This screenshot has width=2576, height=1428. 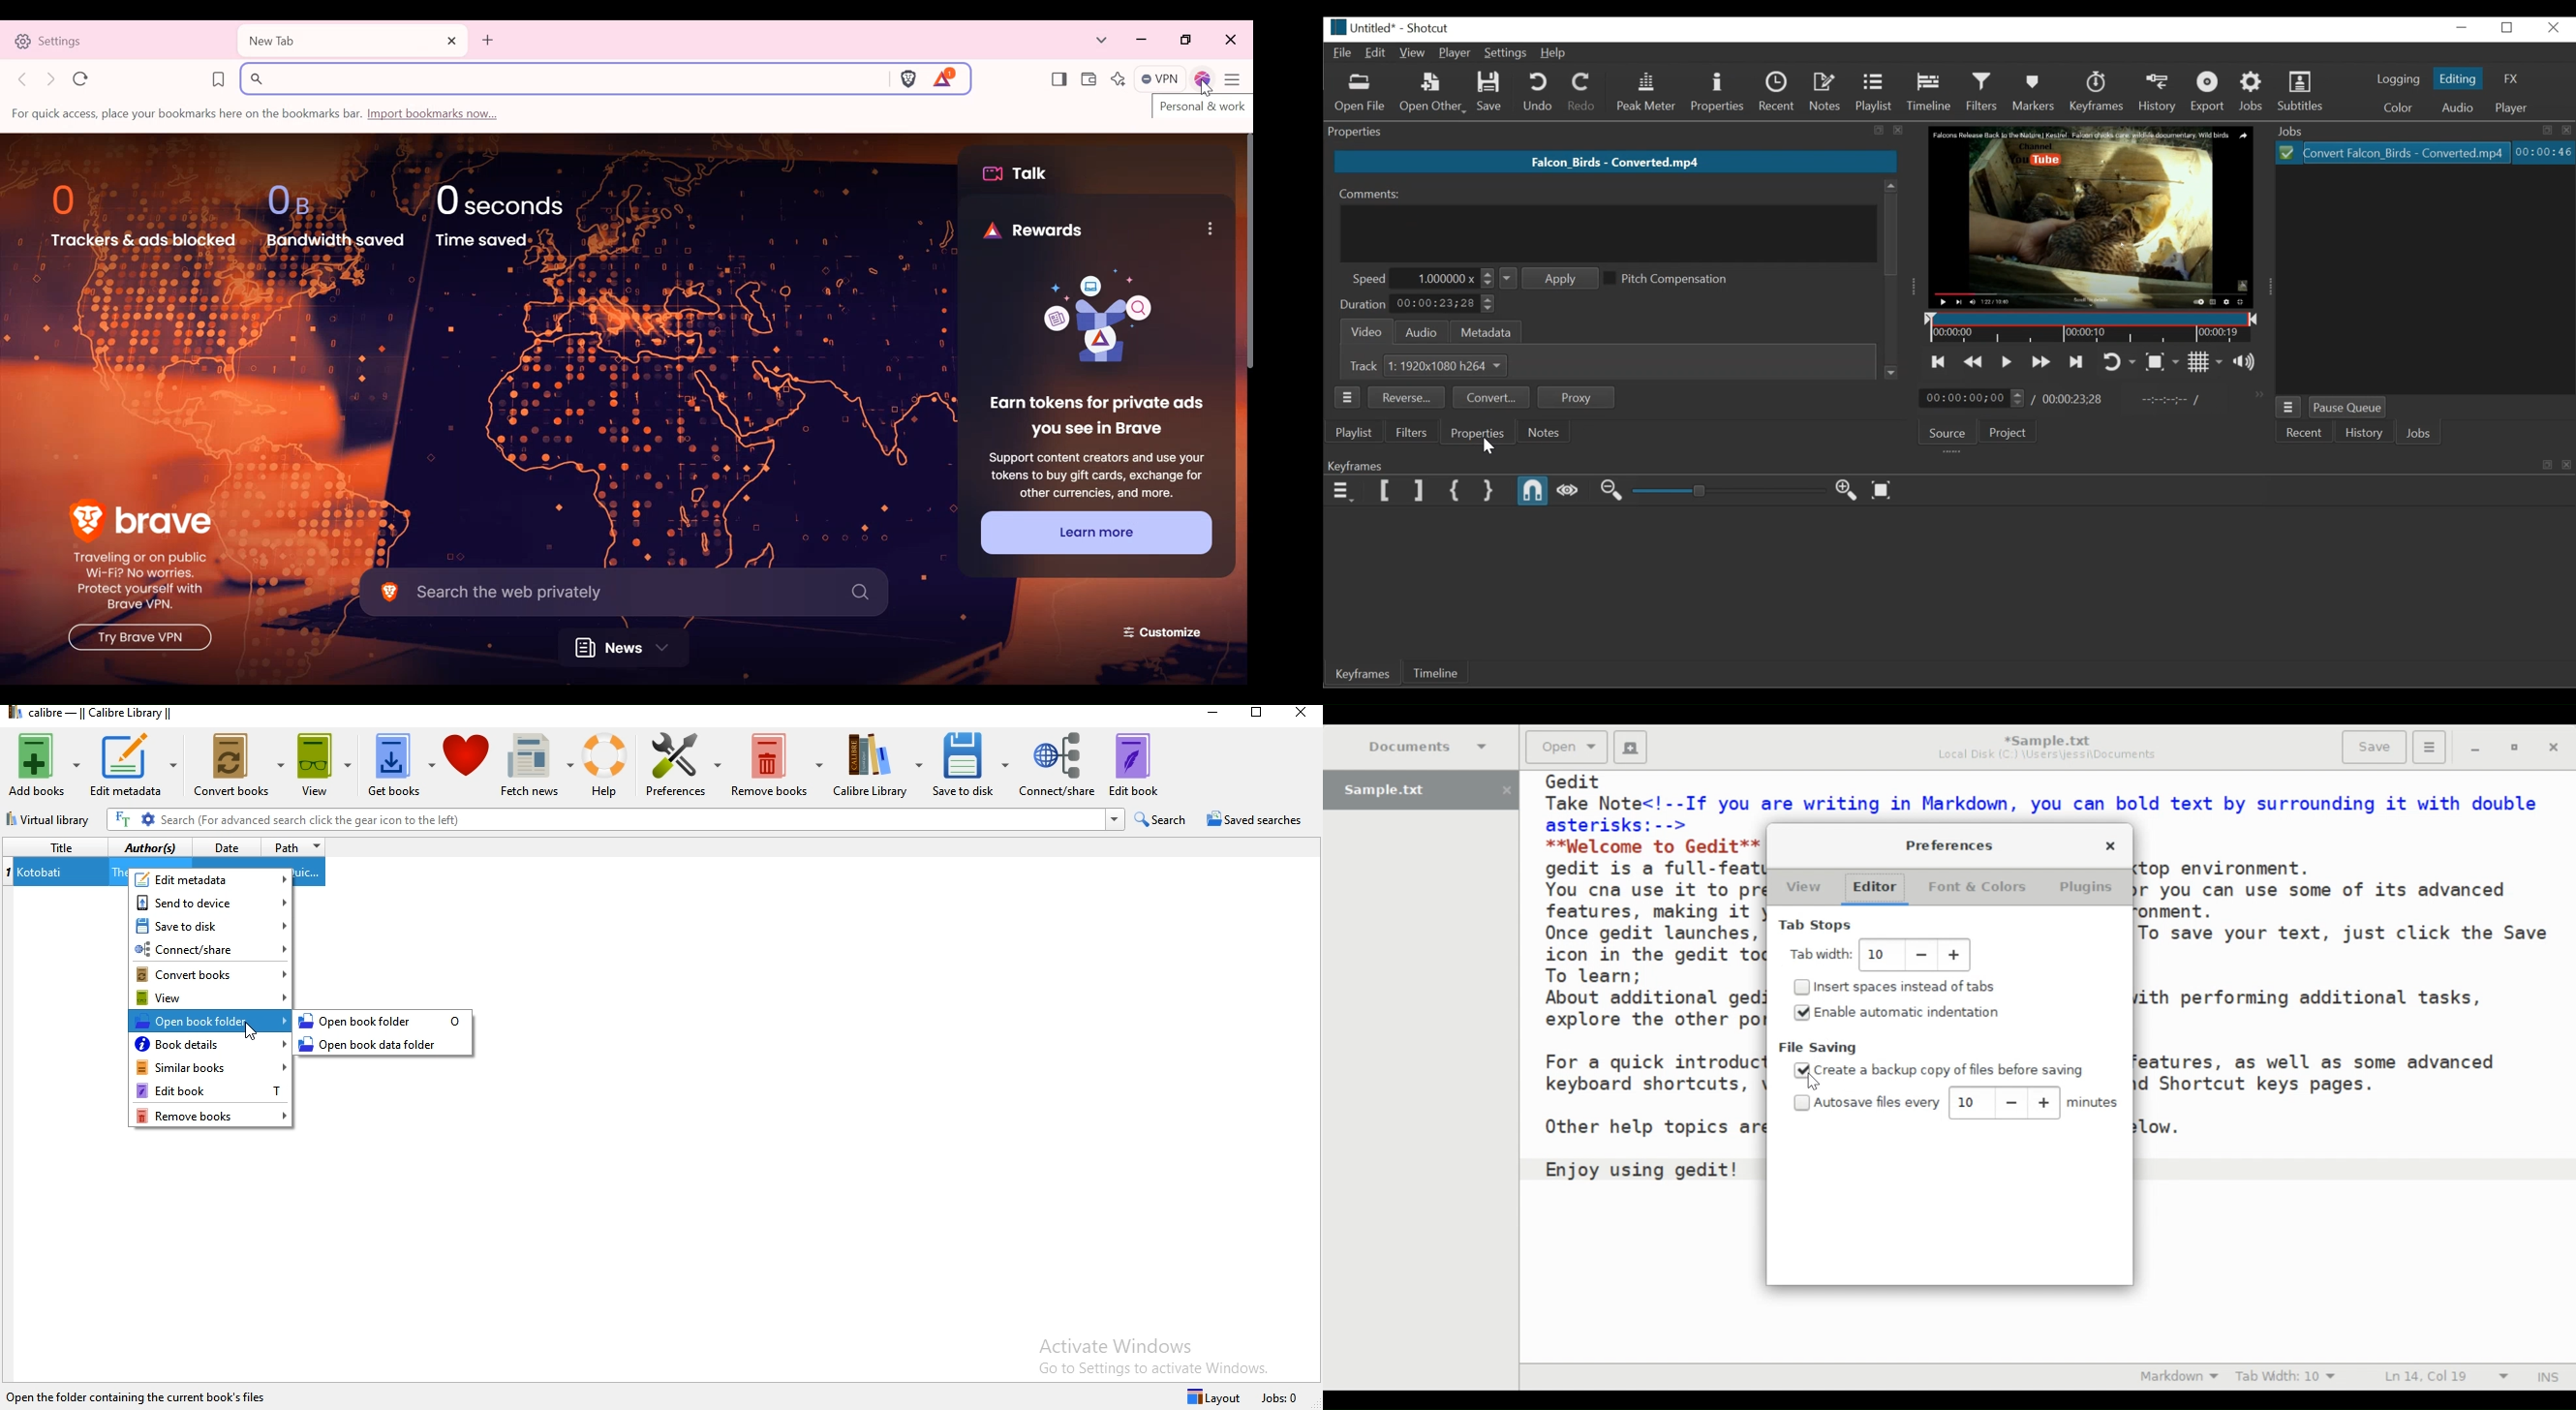 What do you see at coordinates (2518, 108) in the screenshot?
I see `Player` at bounding box center [2518, 108].